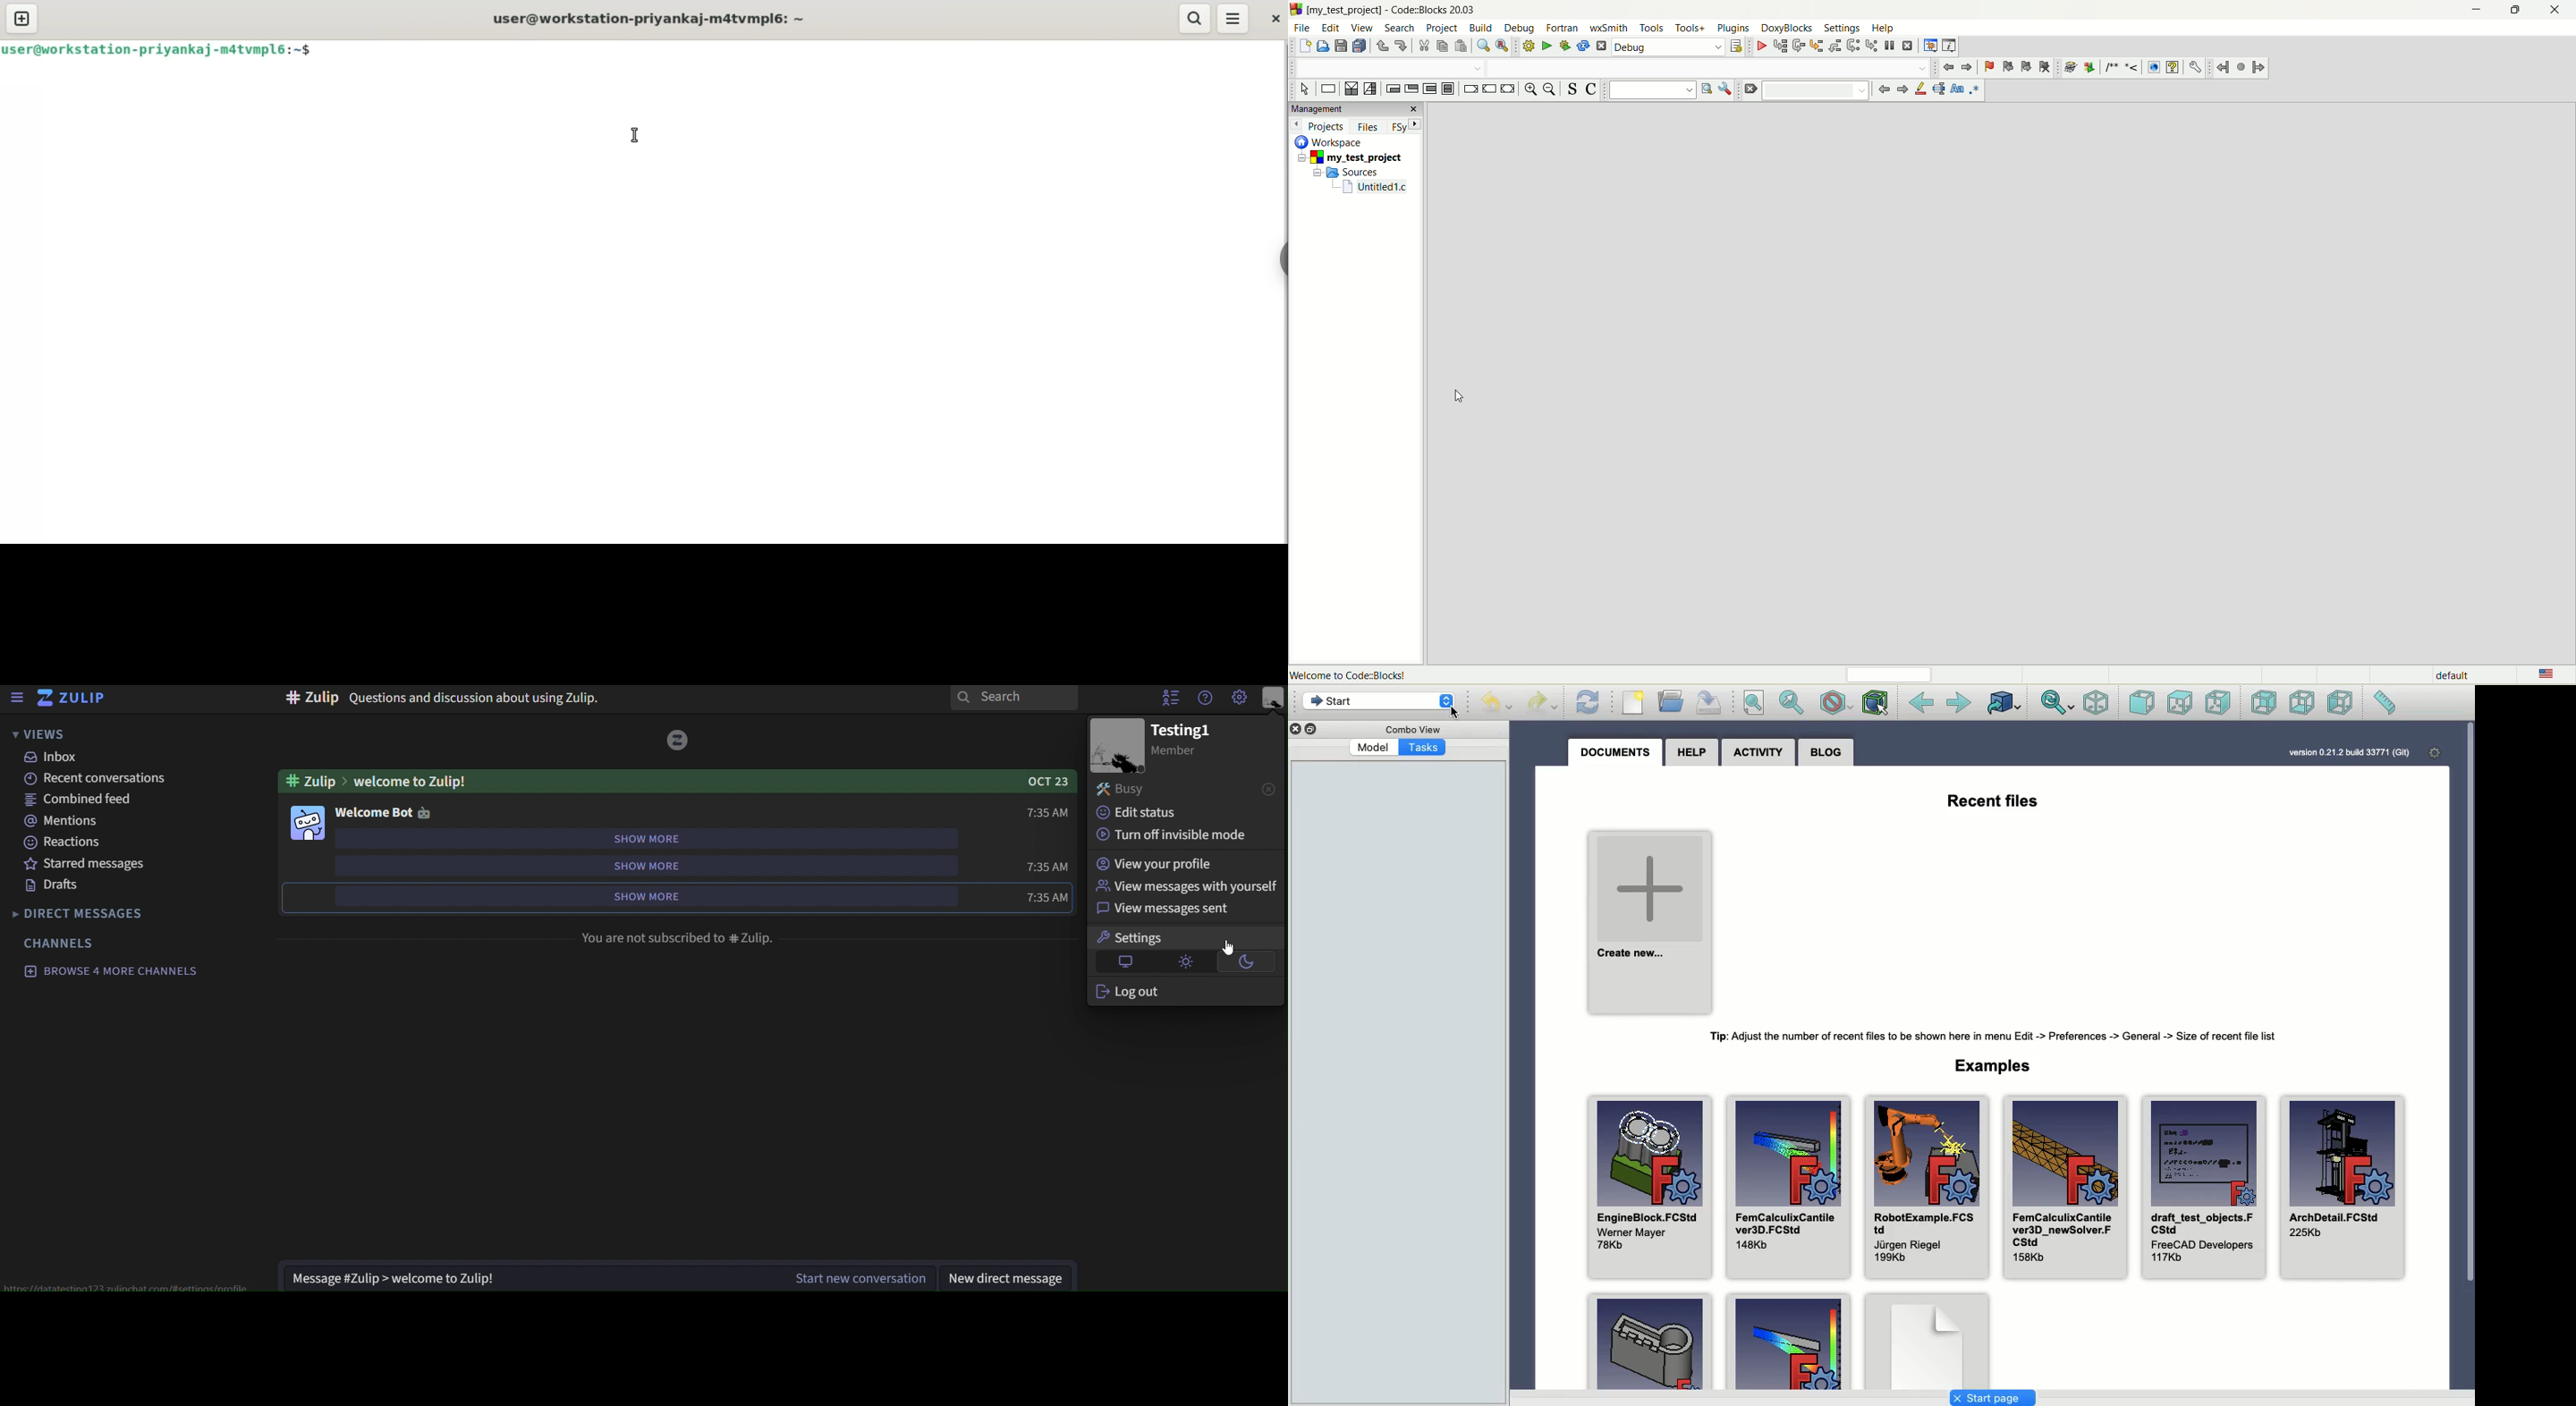 This screenshot has width=2576, height=1428. Describe the element at coordinates (424, 813) in the screenshot. I see `icon` at that location.